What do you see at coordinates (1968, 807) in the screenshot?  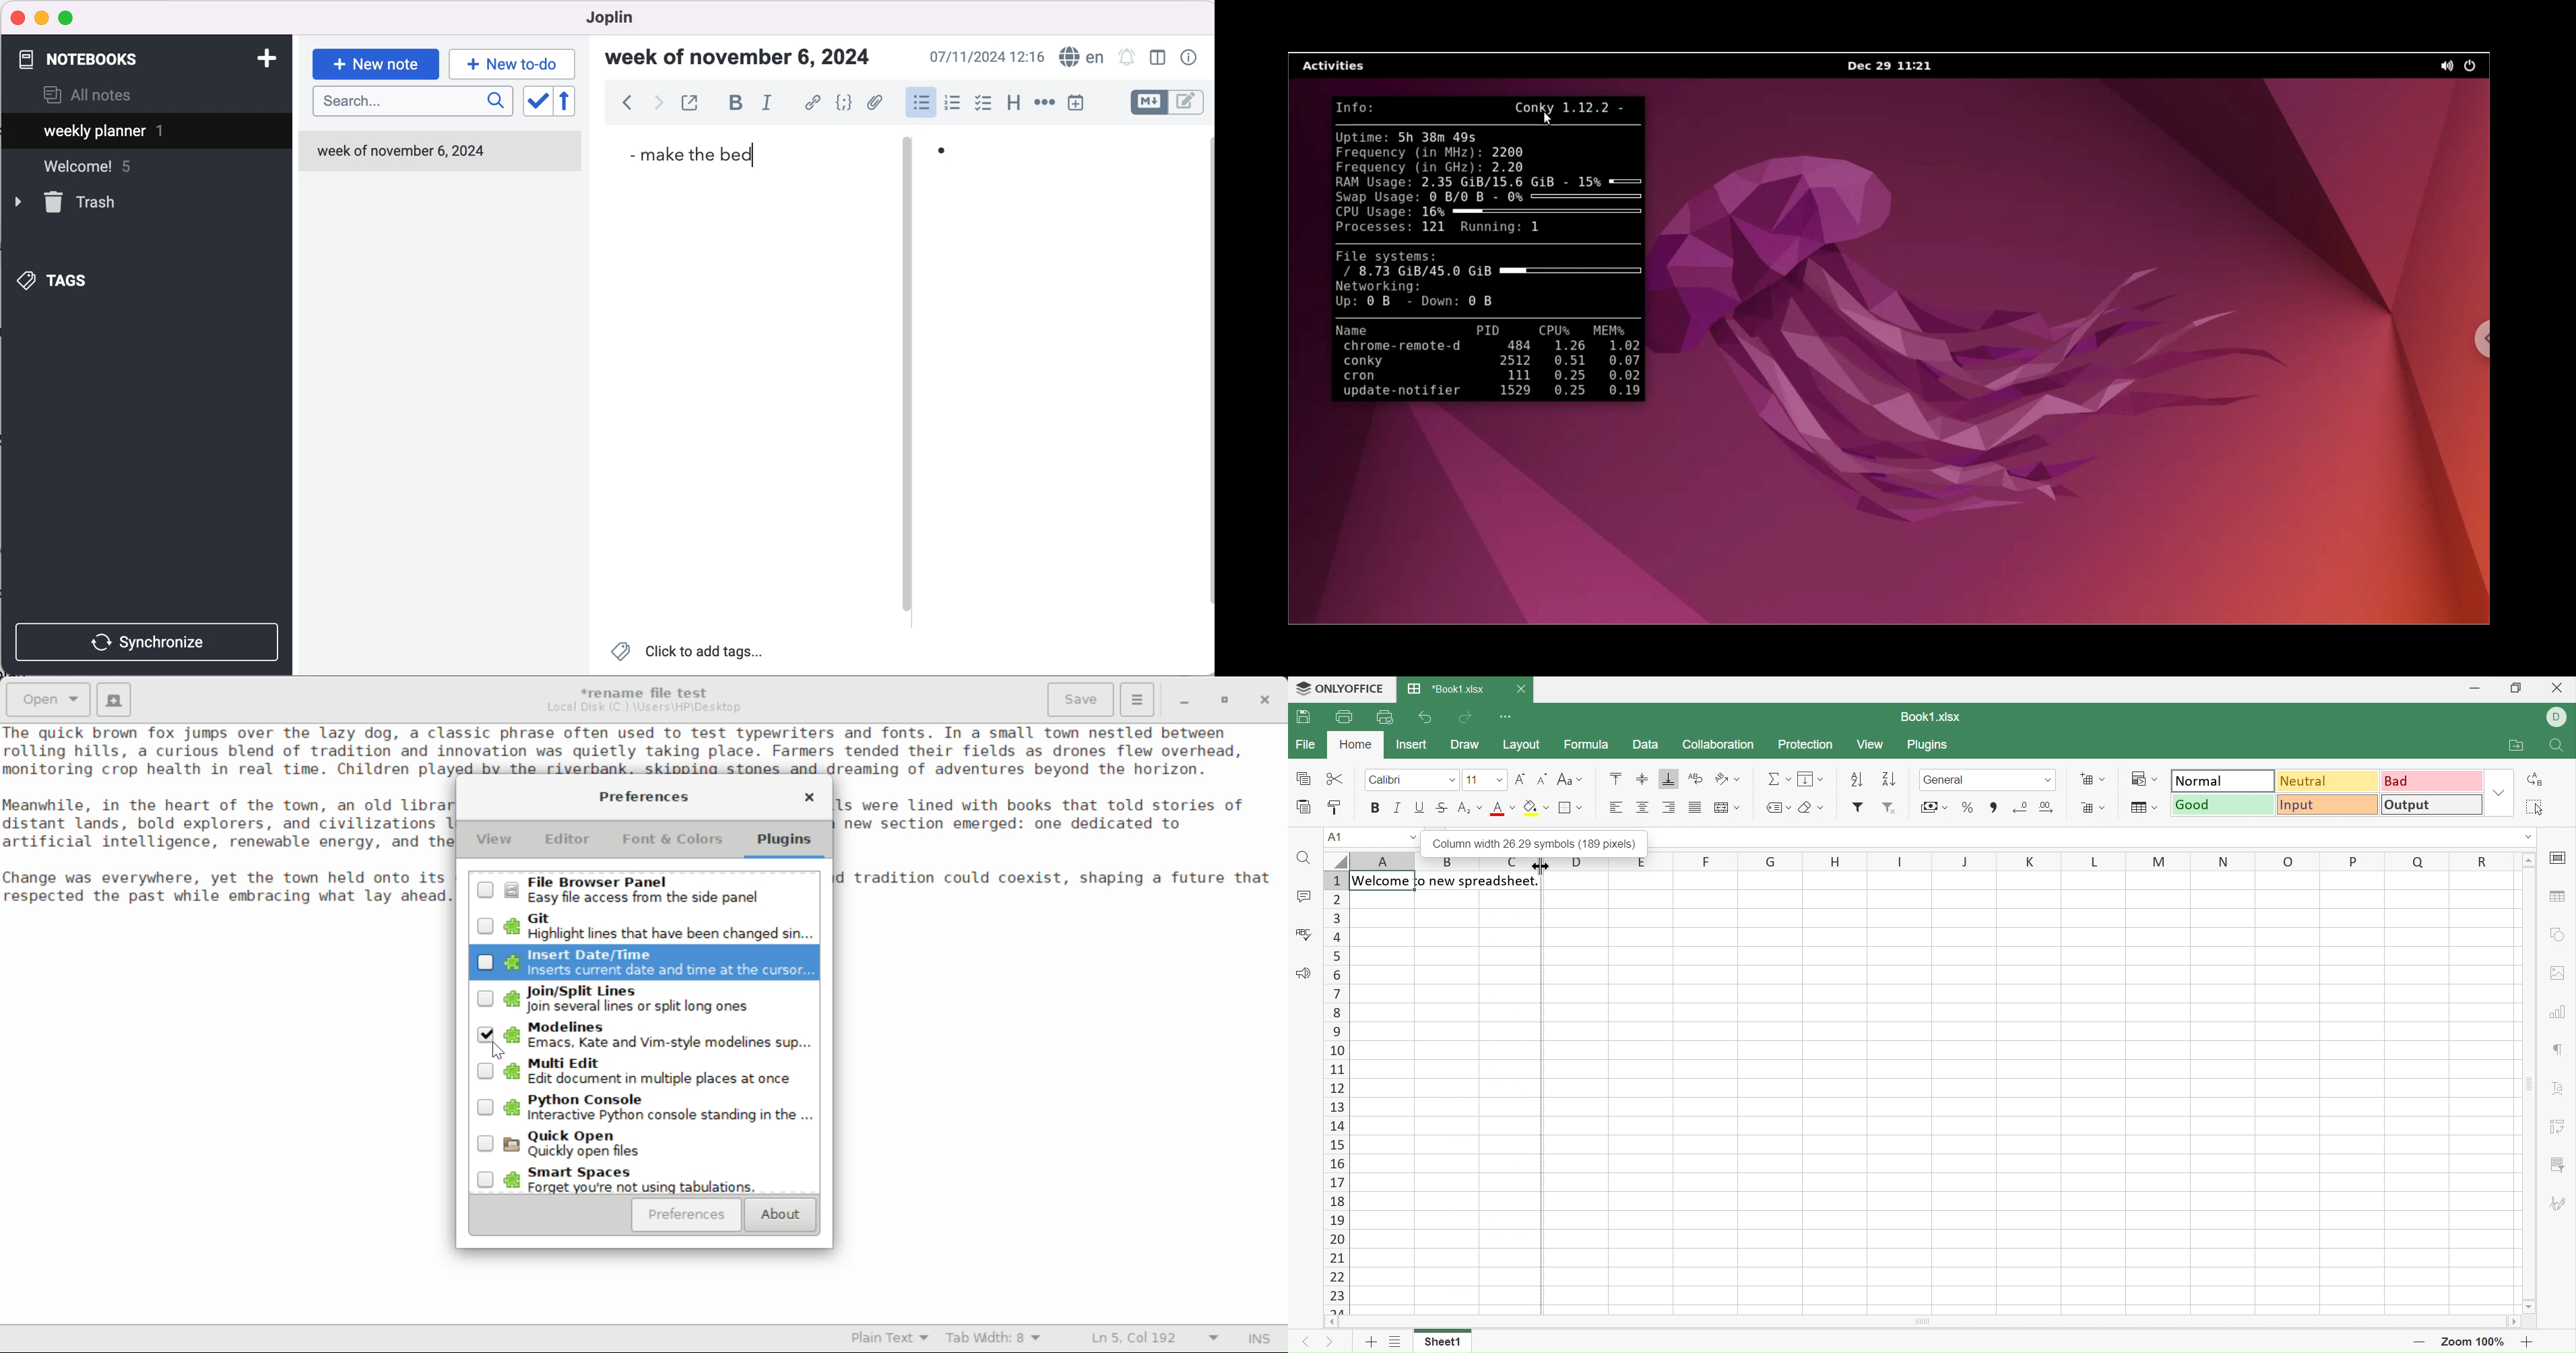 I see `Percentage style` at bounding box center [1968, 807].